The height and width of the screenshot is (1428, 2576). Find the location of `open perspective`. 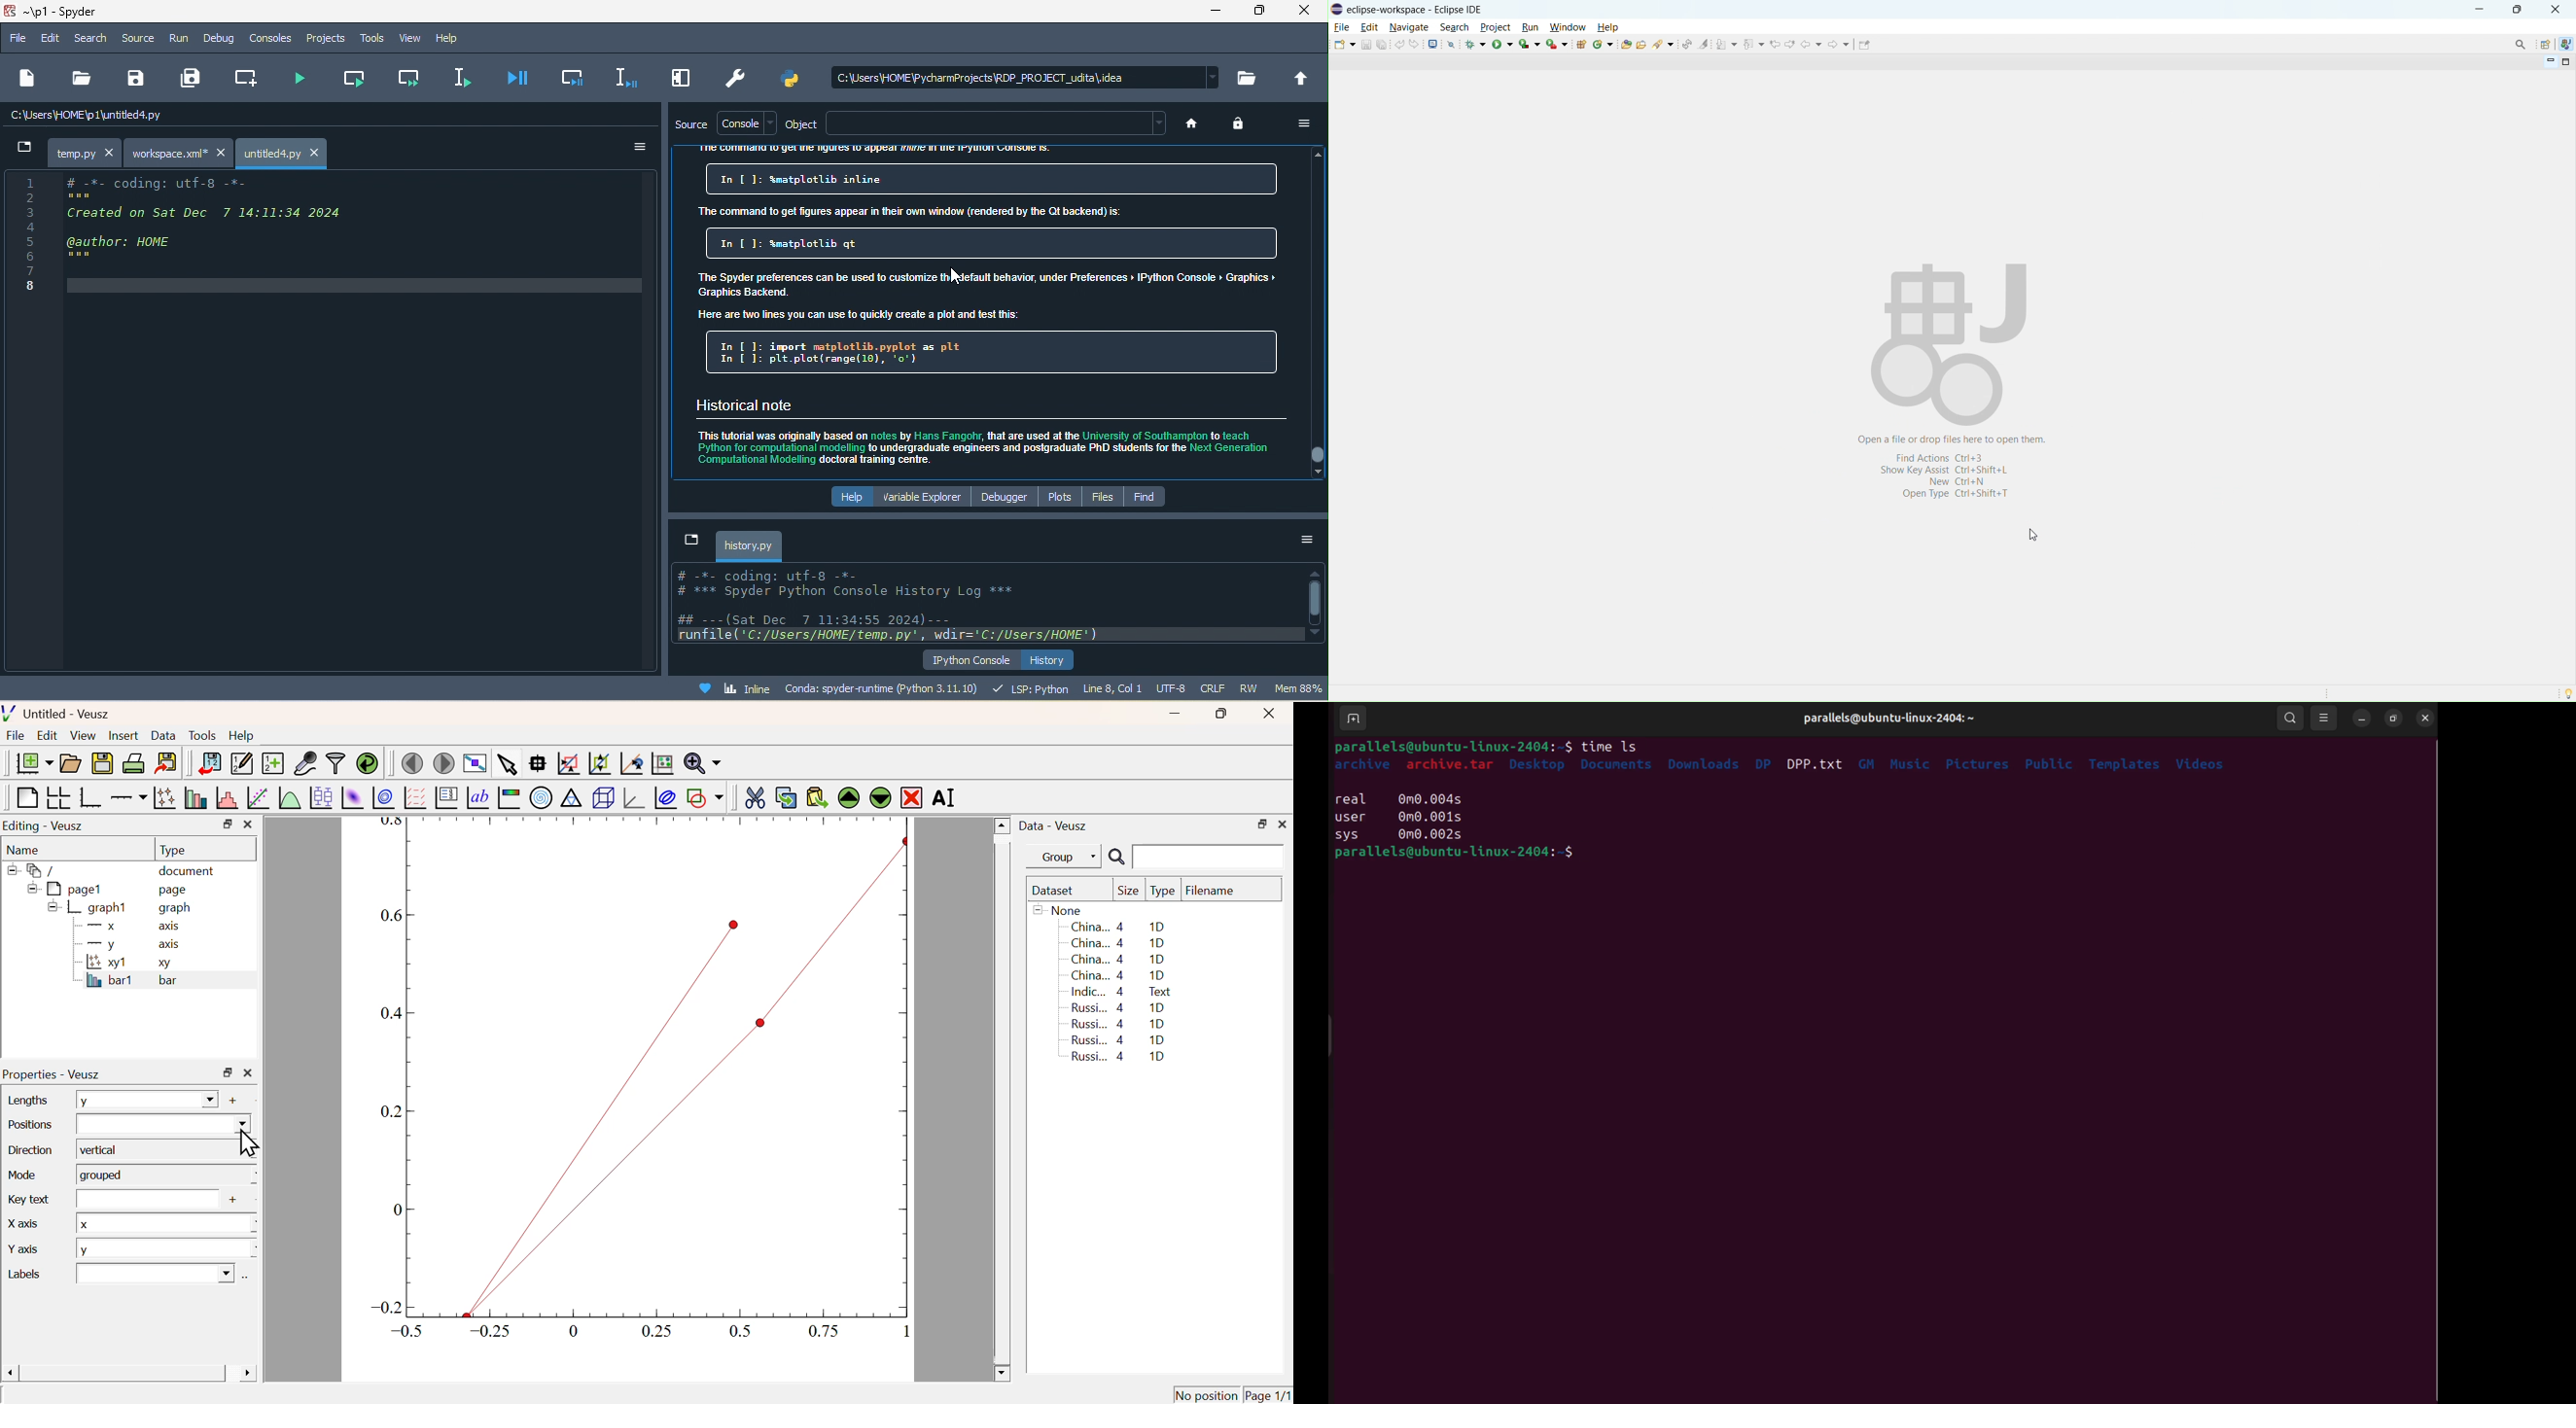

open perspective is located at coordinates (2545, 44).